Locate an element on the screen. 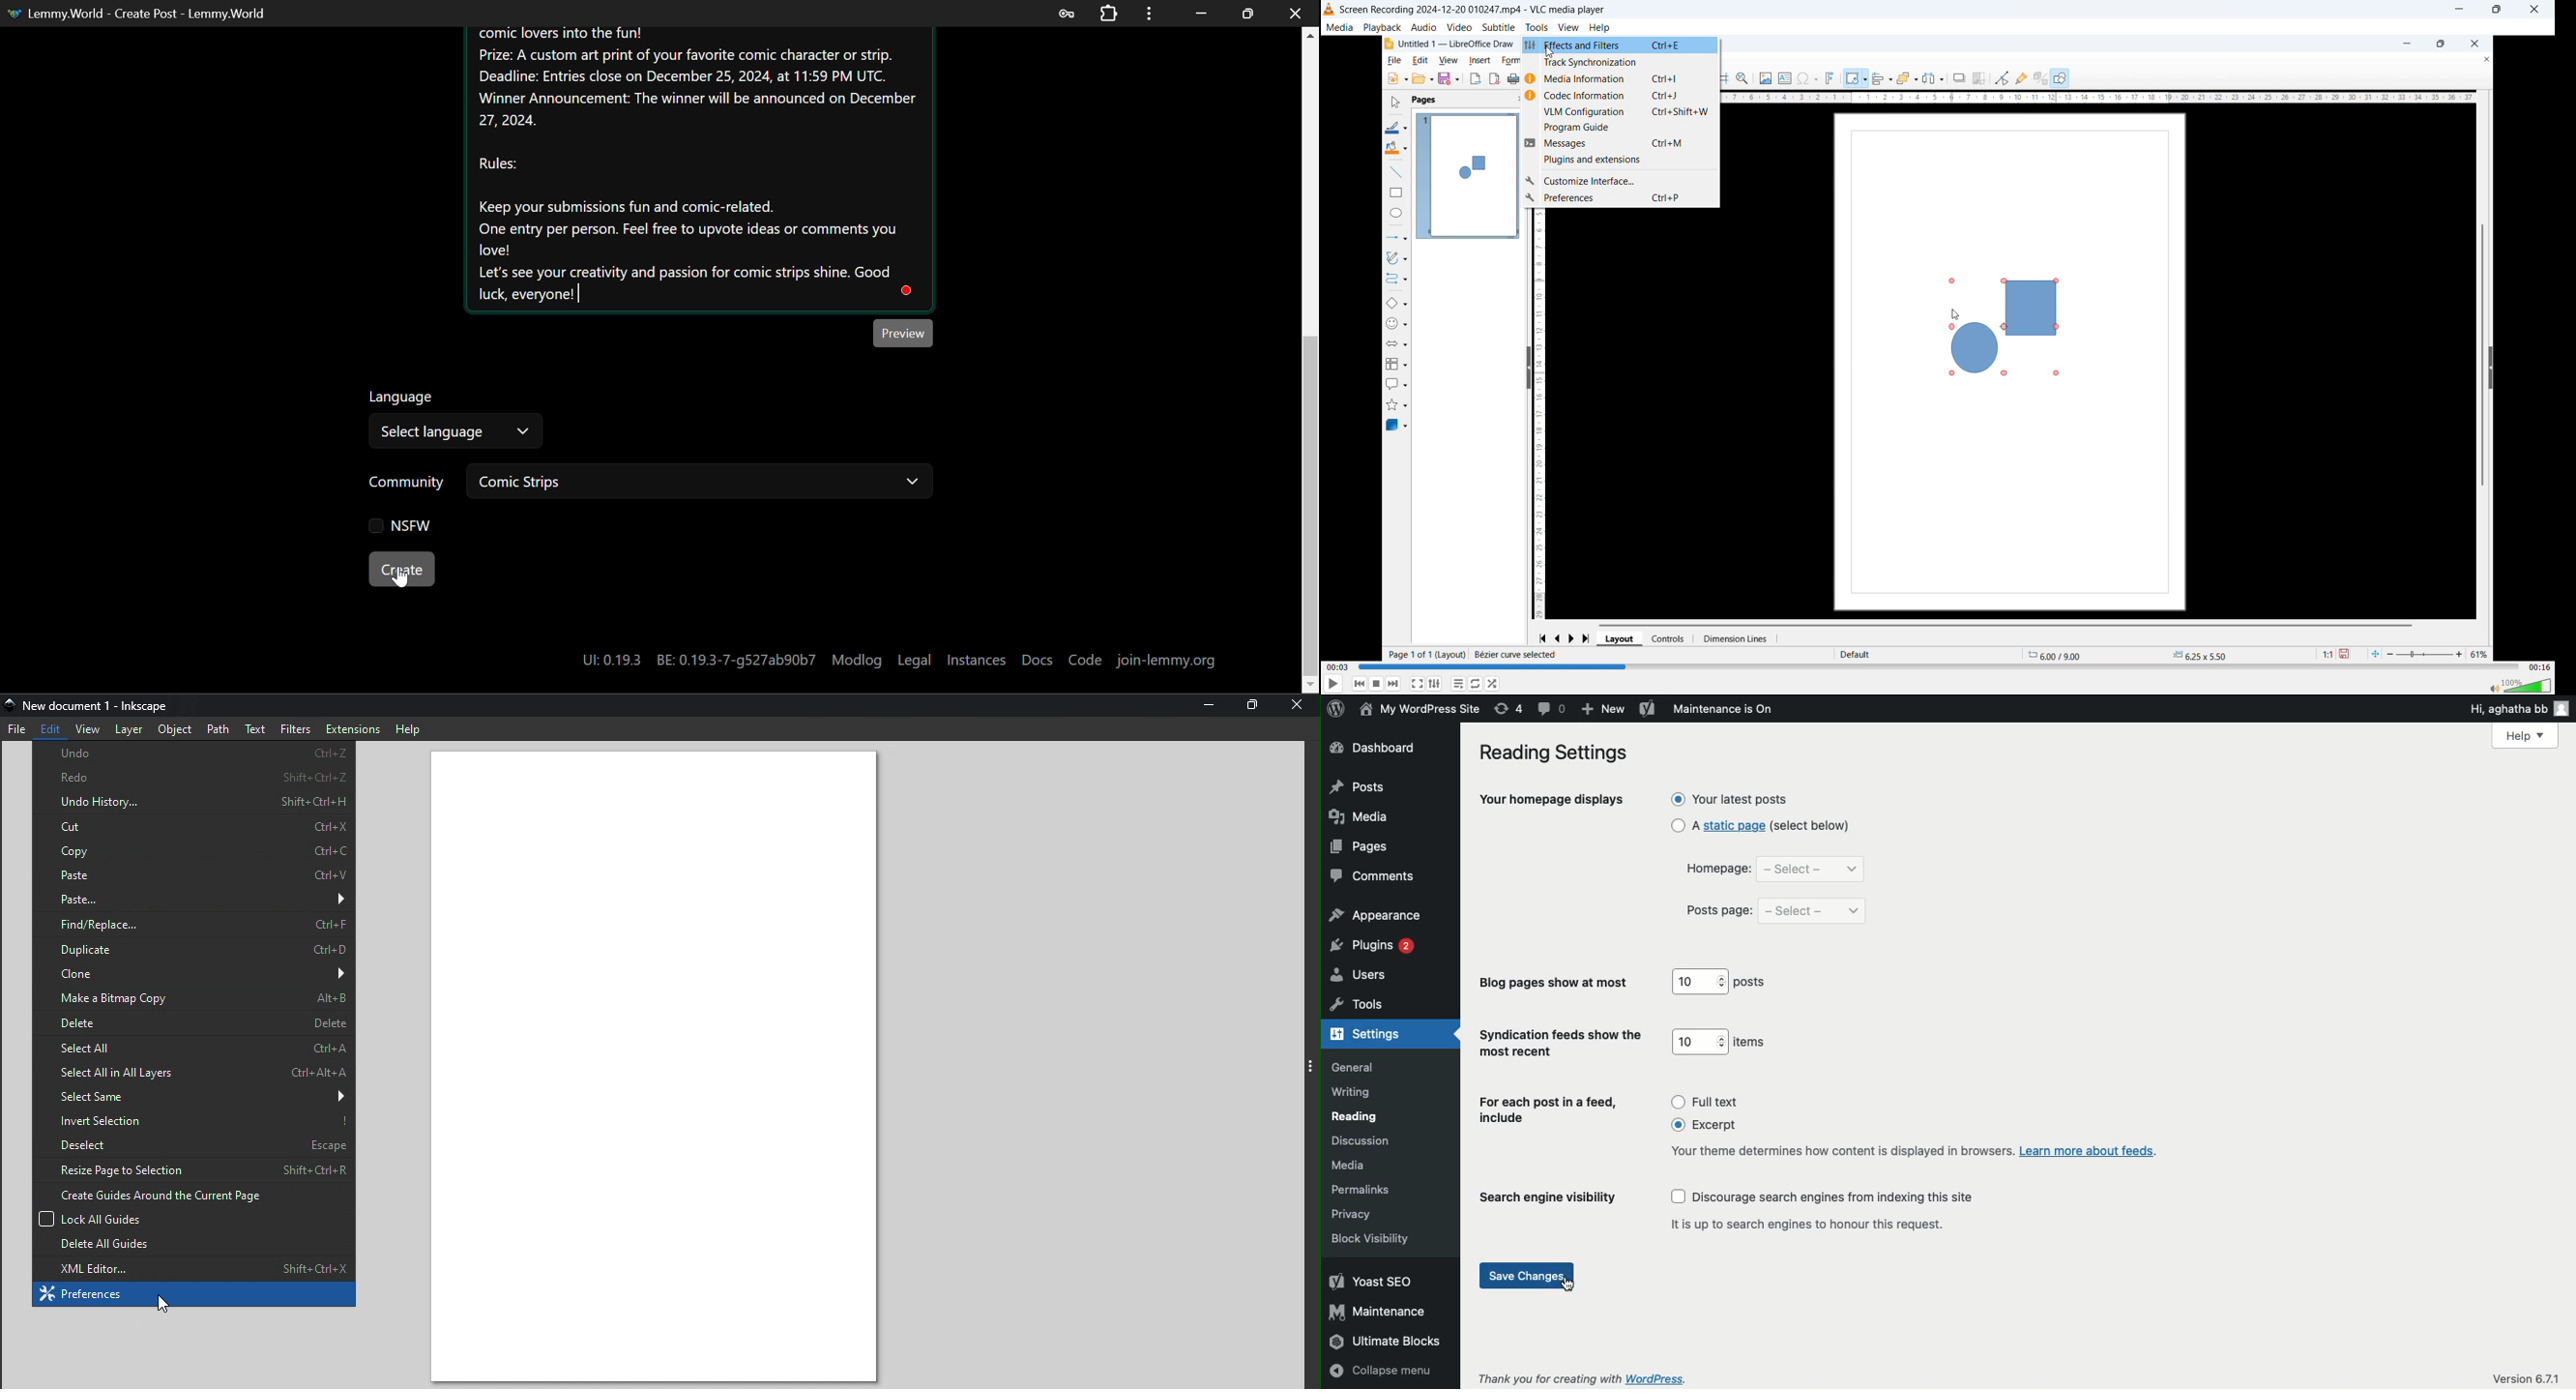 The image size is (2576, 1400). app icon is located at coordinates (10, 705).